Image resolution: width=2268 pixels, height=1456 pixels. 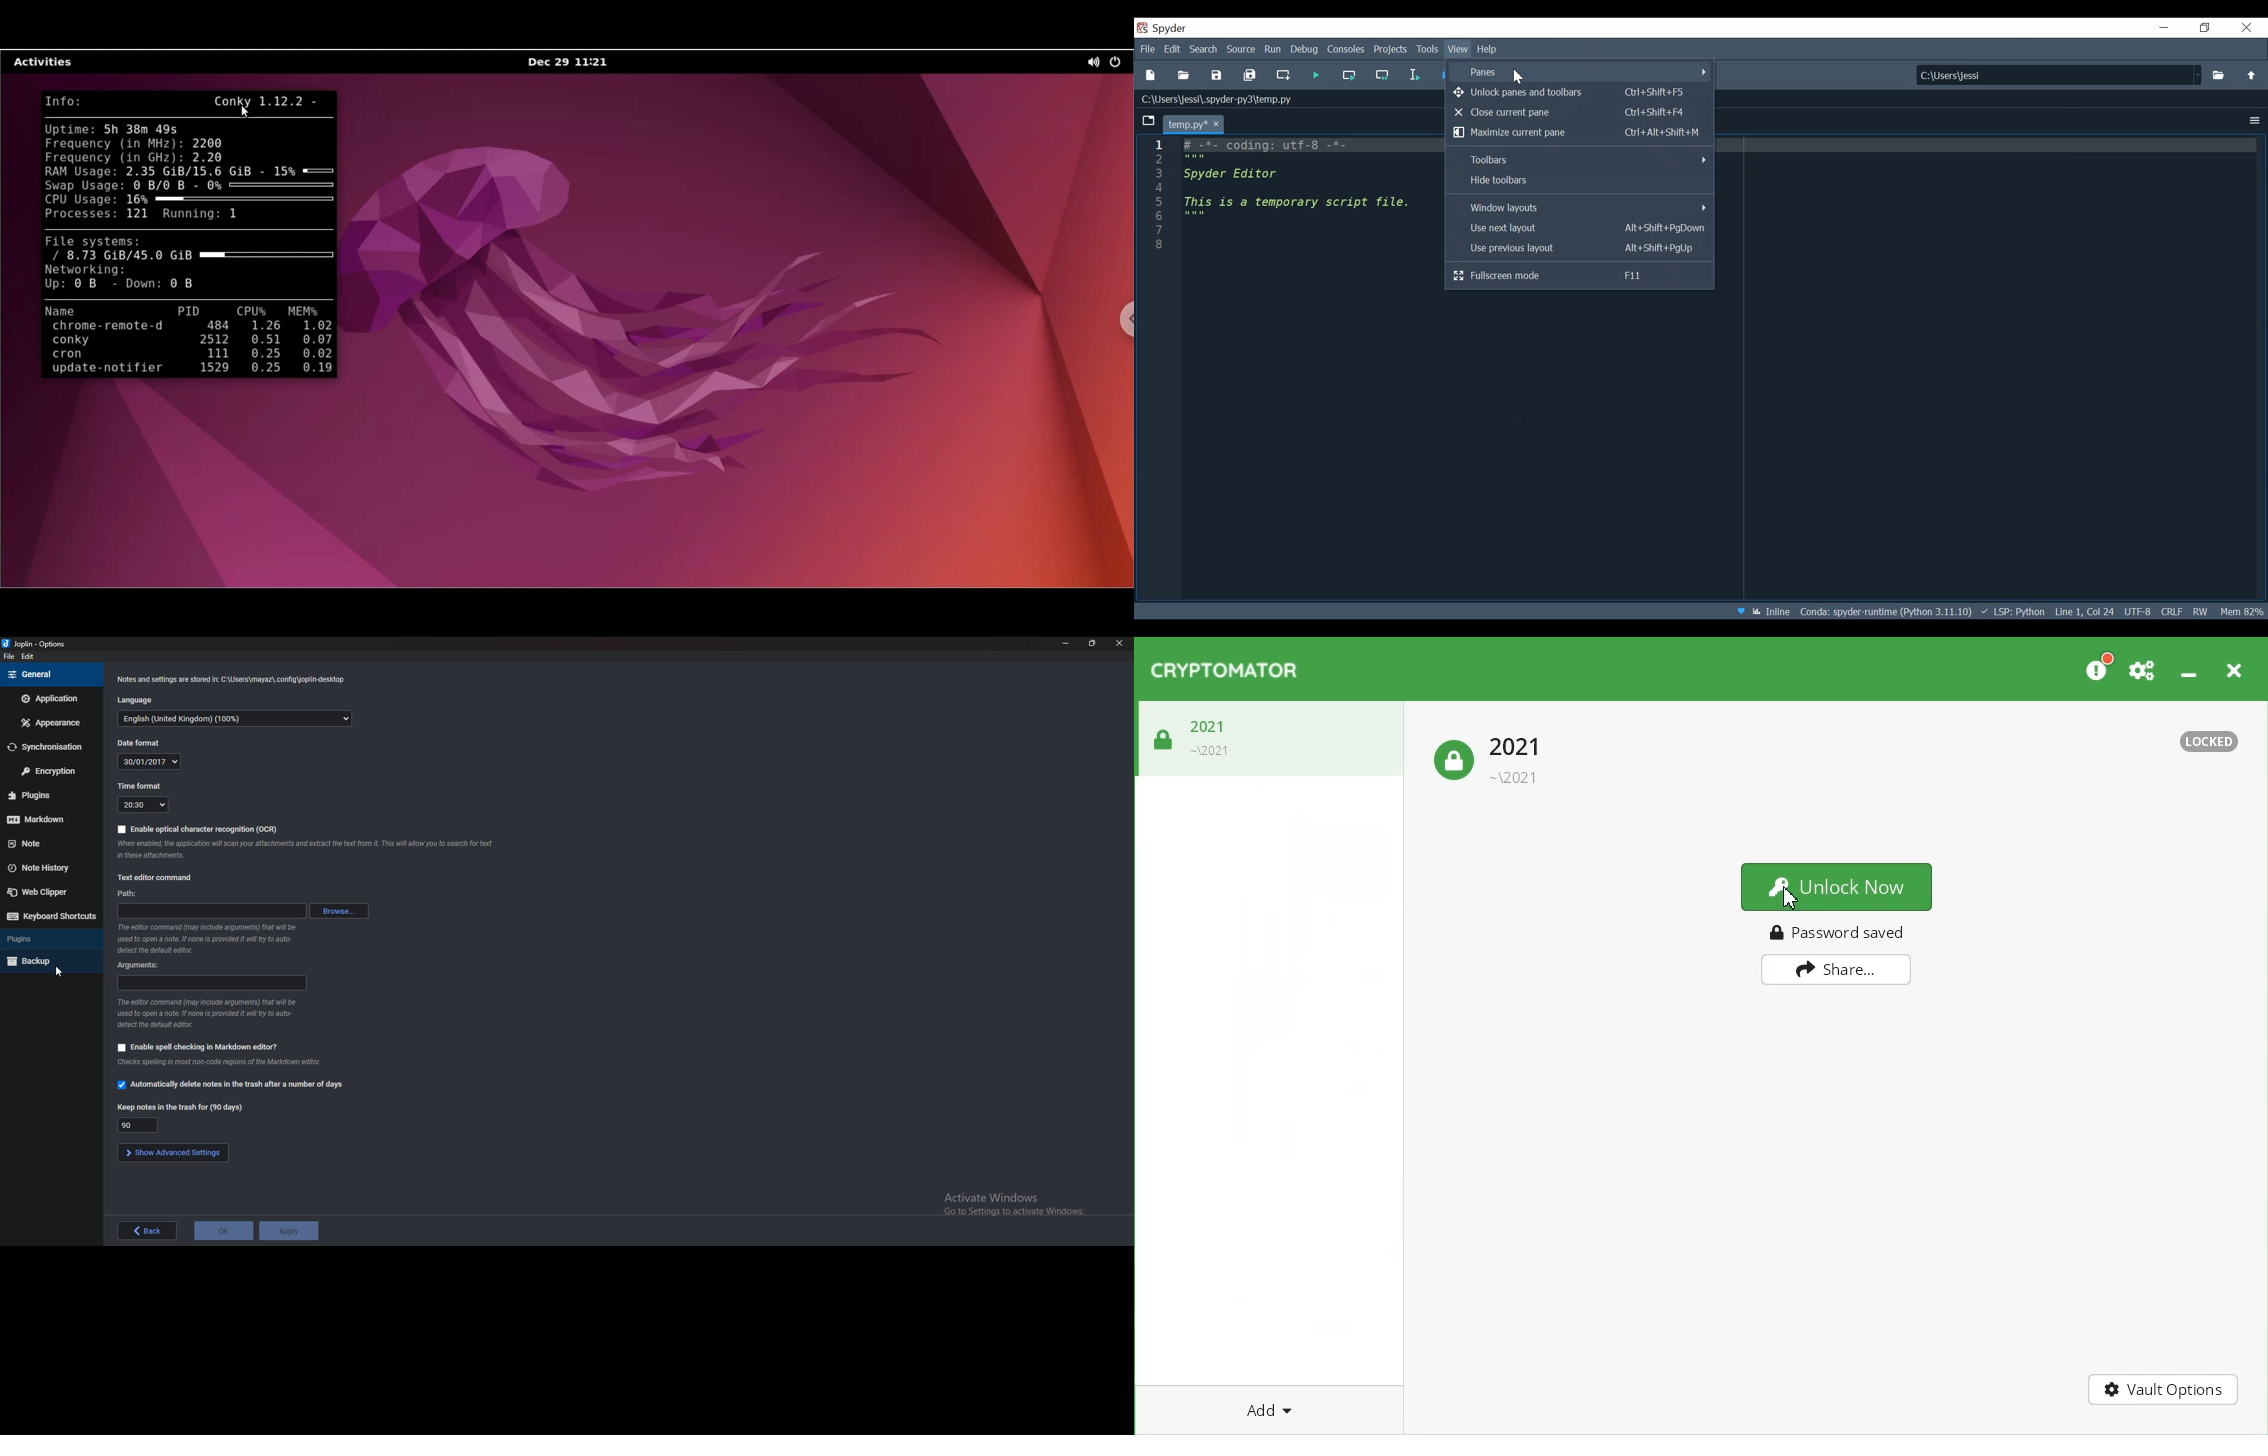 I want to click on Arguments, so click(x=211, y=983).